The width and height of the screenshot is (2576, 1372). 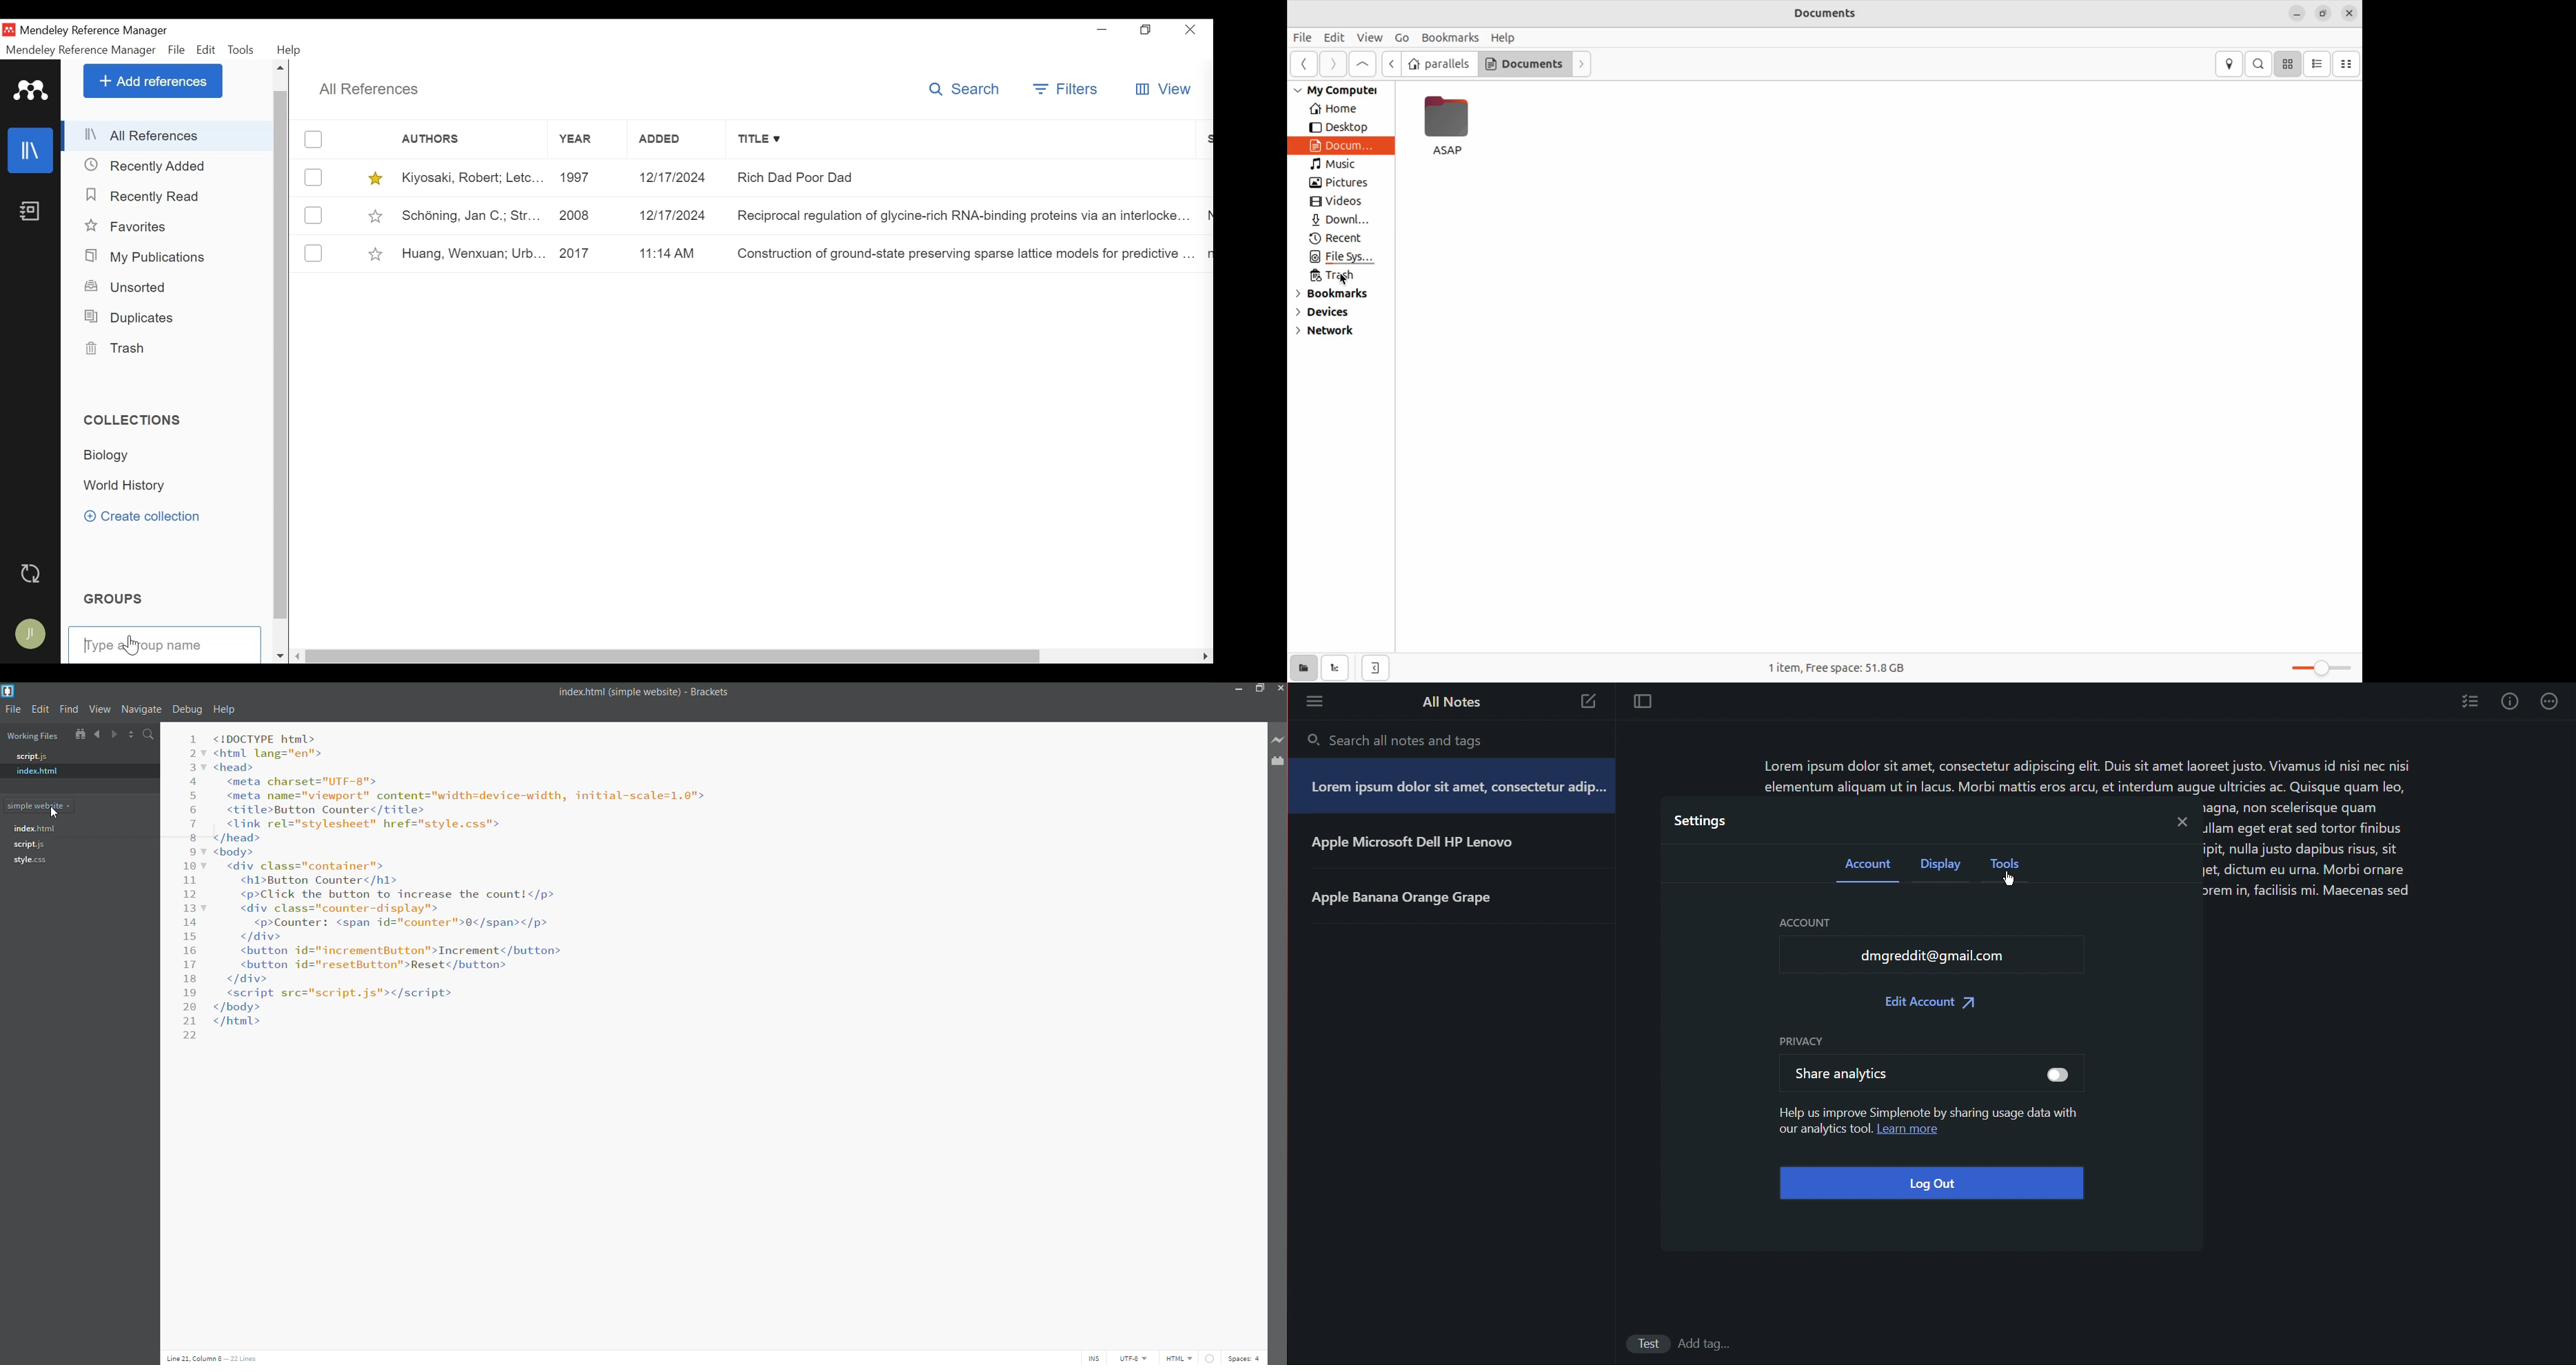 I want to click on Title, so click(x=964, y=140).